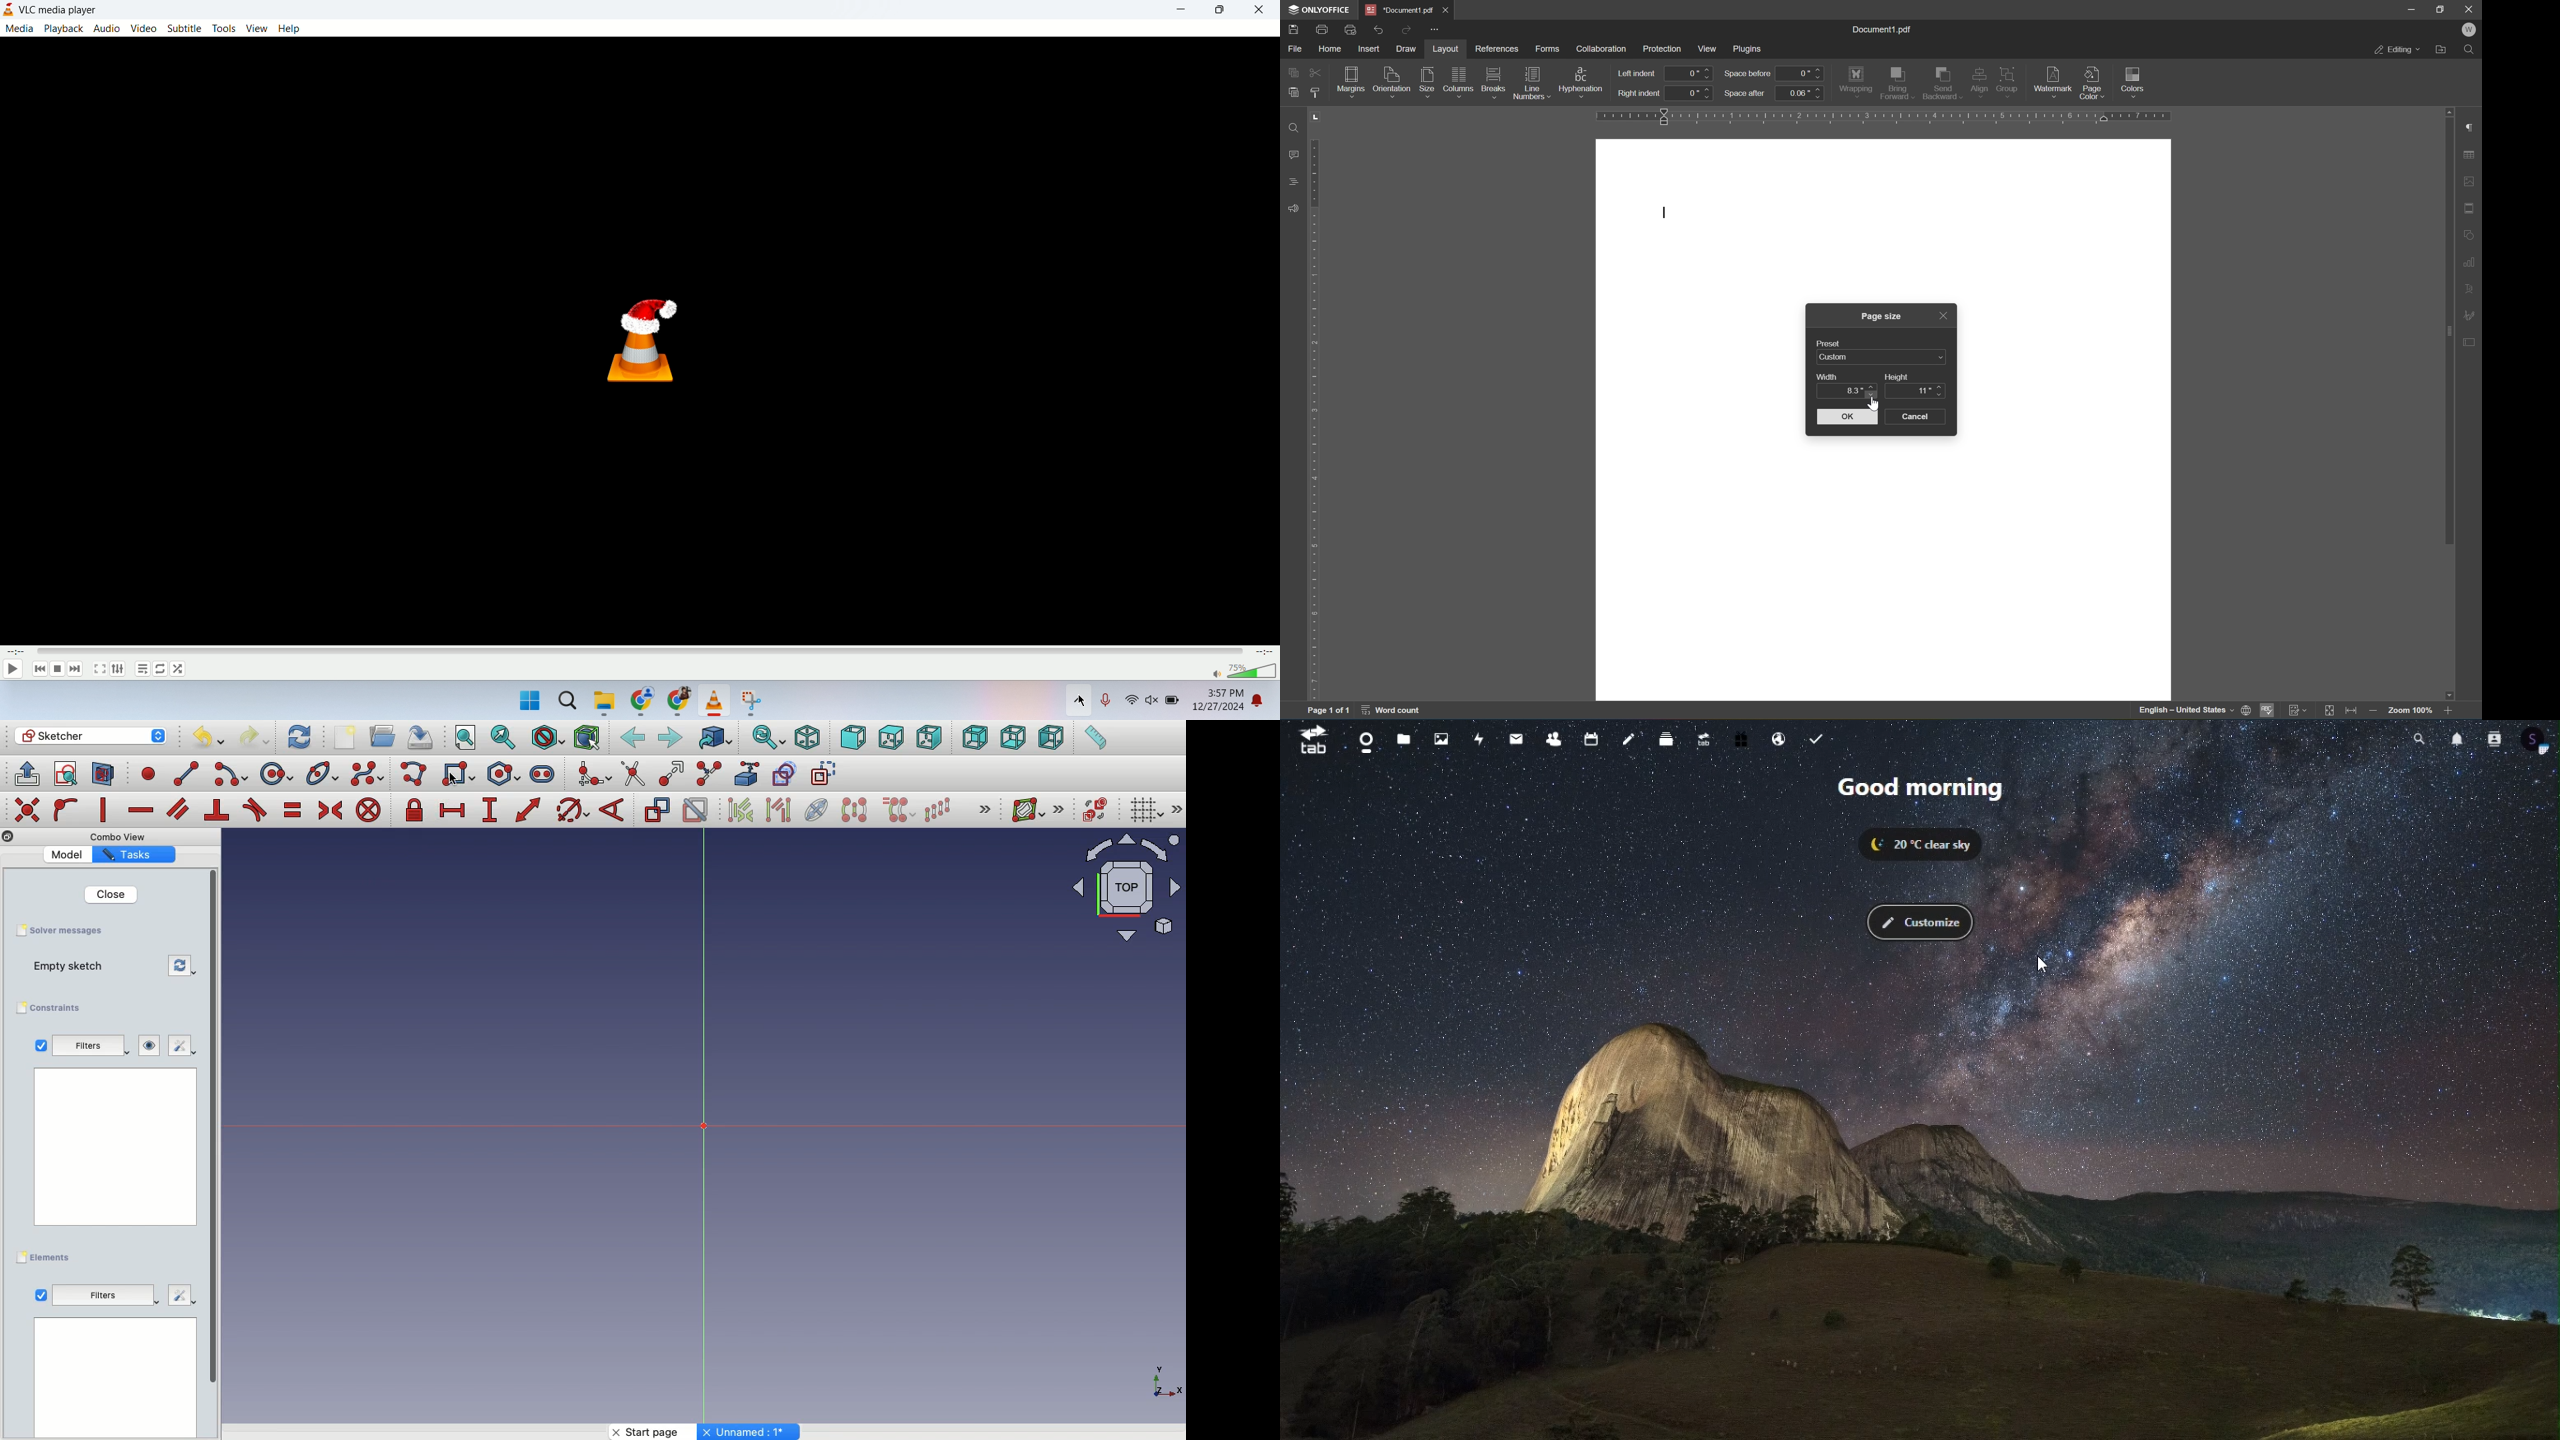 This screenshot has width=2576, height=1456. Describe the element at coordinates (817, 808) in the screenshot. I see `Internal geometry ` at that location.